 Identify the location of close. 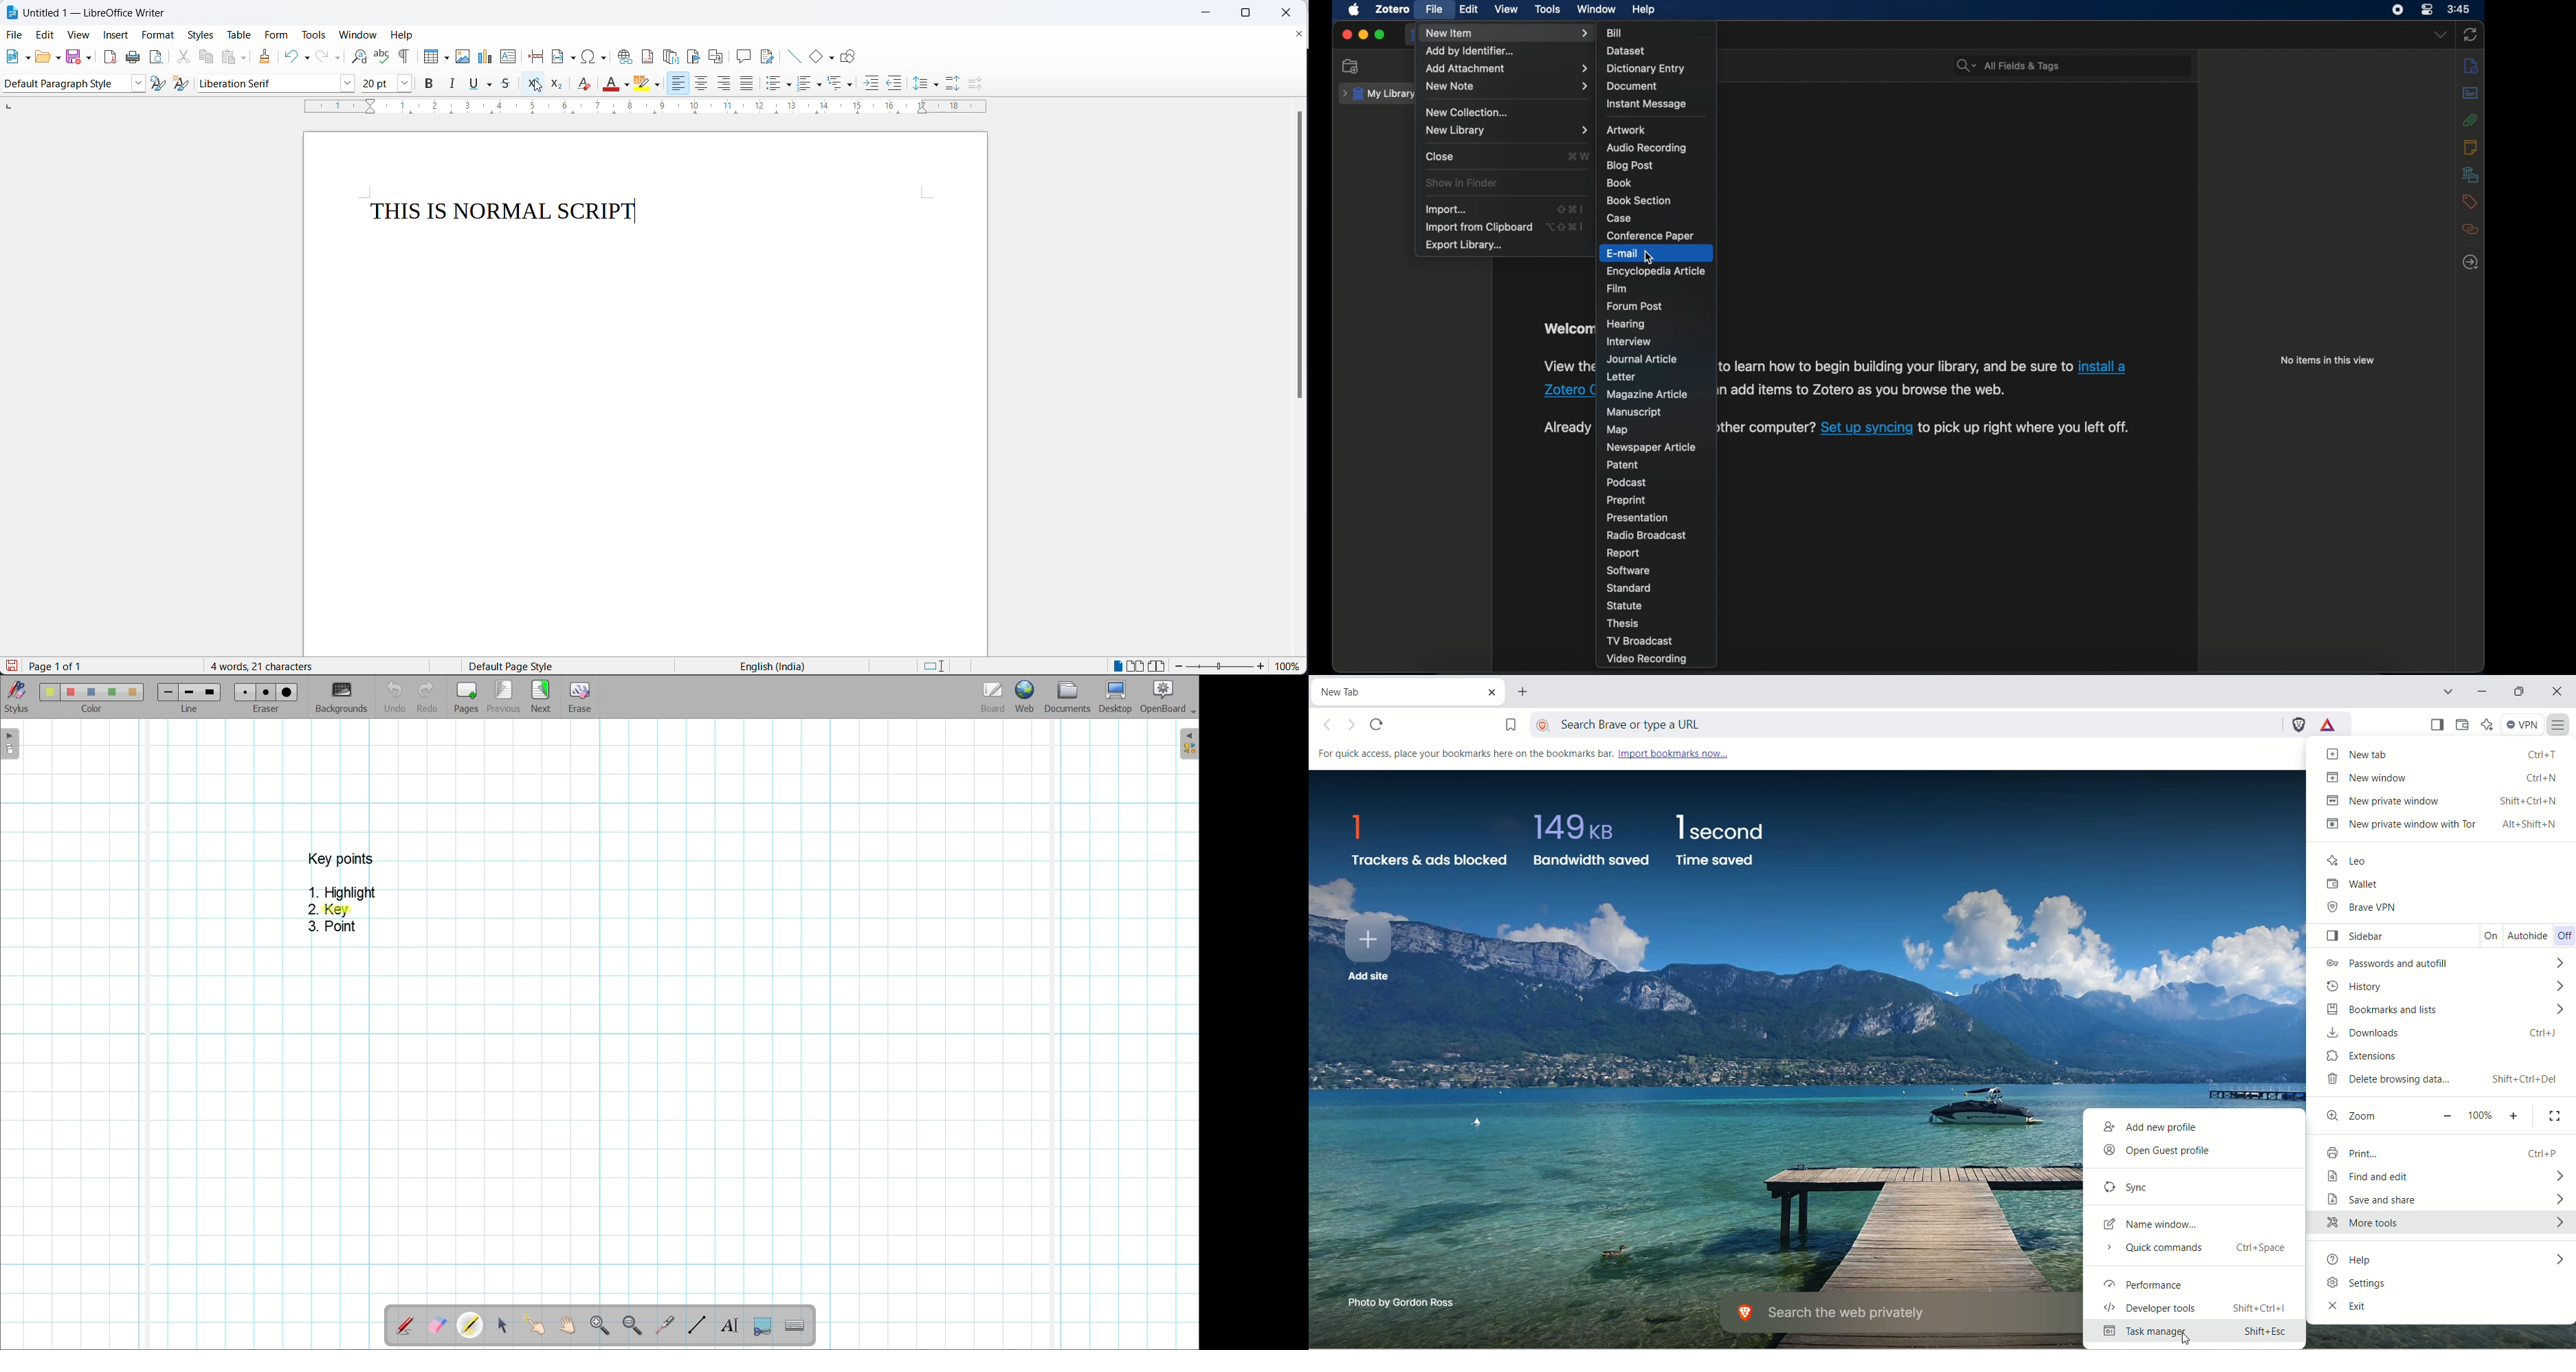
(1441, 156).